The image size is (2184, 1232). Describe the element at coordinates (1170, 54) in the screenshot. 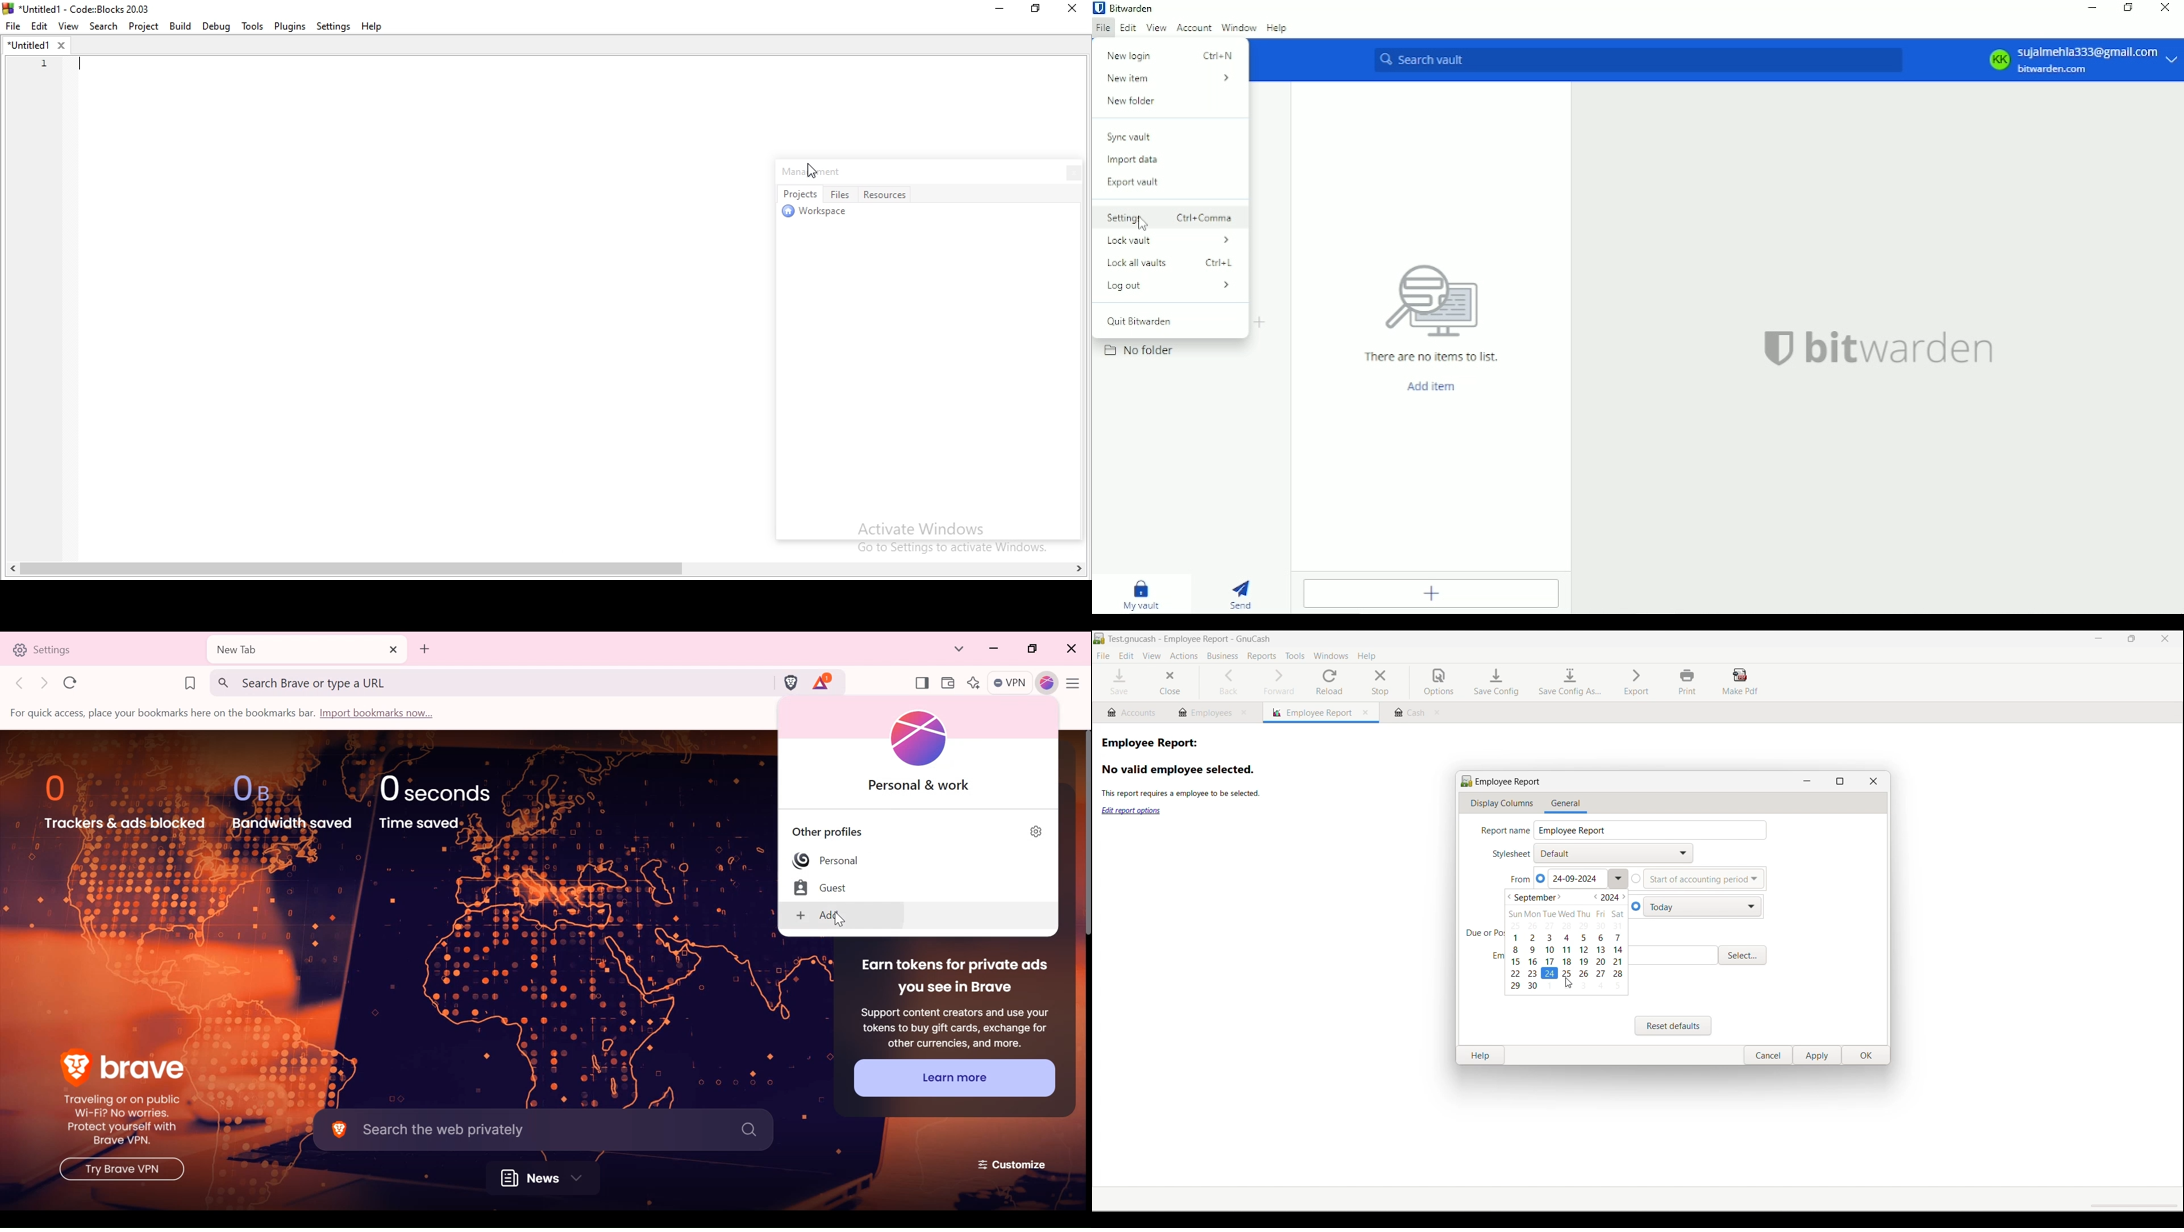

I see `New login Ctrl+N` at that location.